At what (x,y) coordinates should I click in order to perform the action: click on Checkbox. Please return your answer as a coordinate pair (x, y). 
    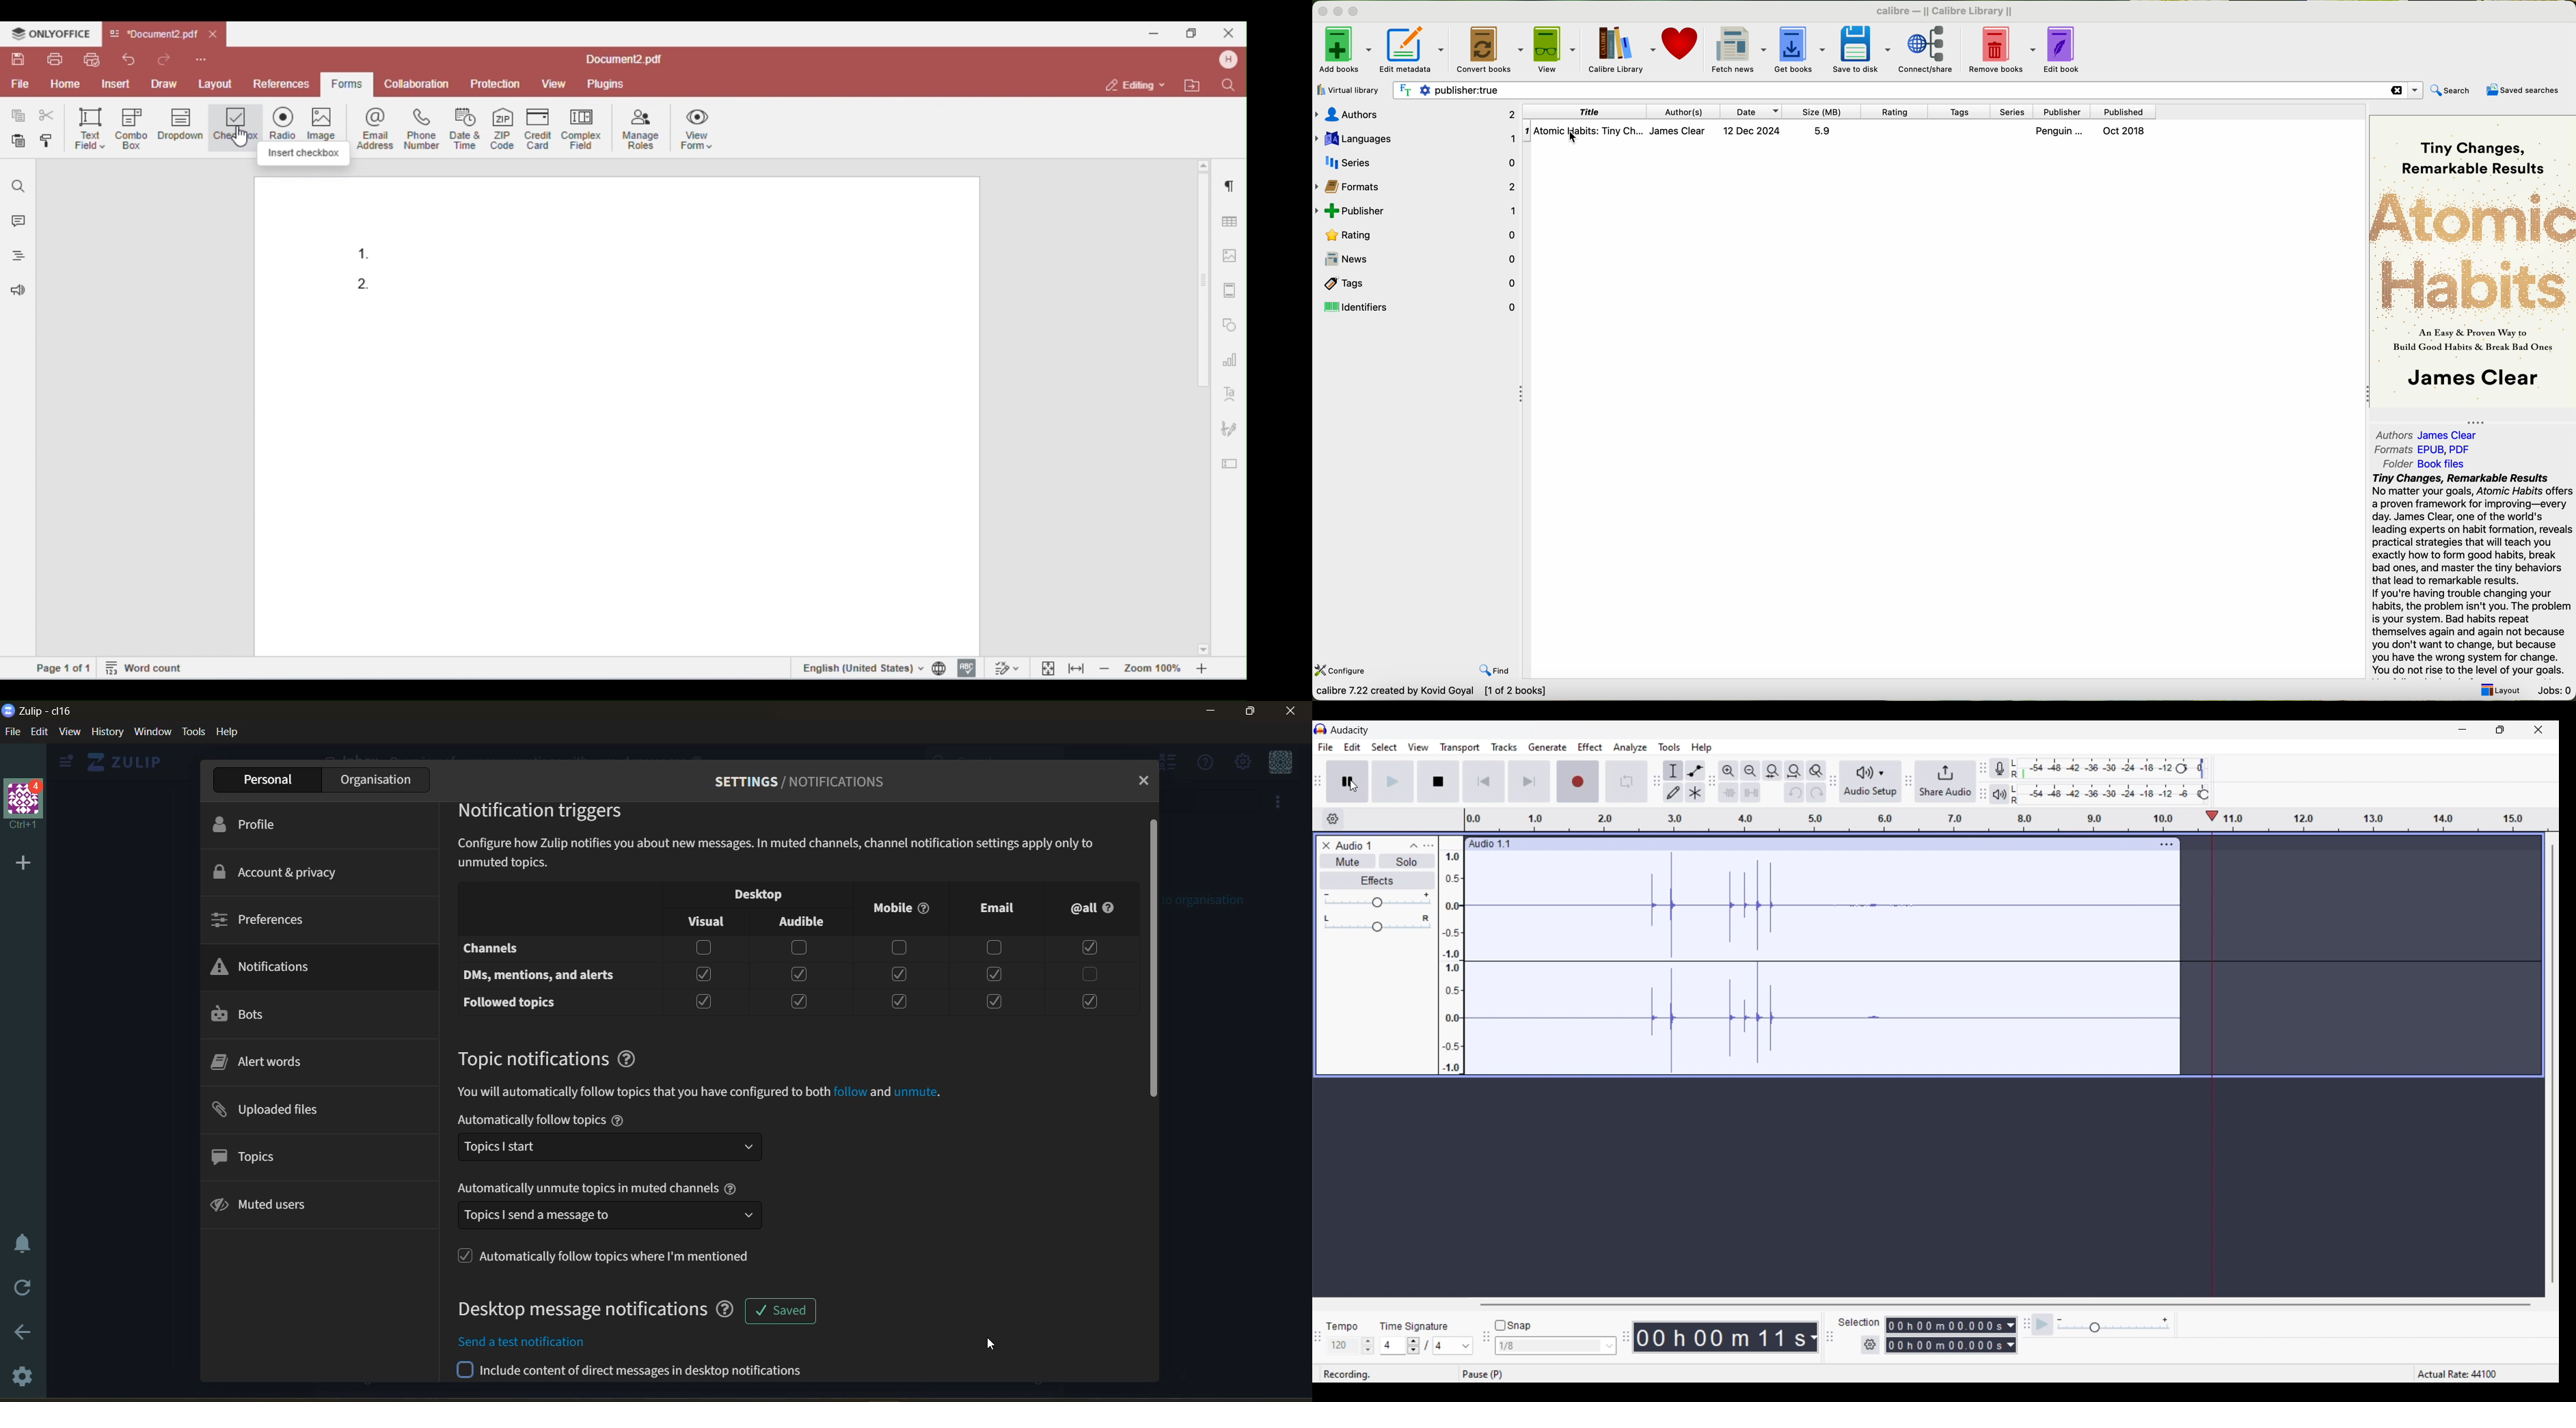
    Looking at the image, I should click on (702, 949).